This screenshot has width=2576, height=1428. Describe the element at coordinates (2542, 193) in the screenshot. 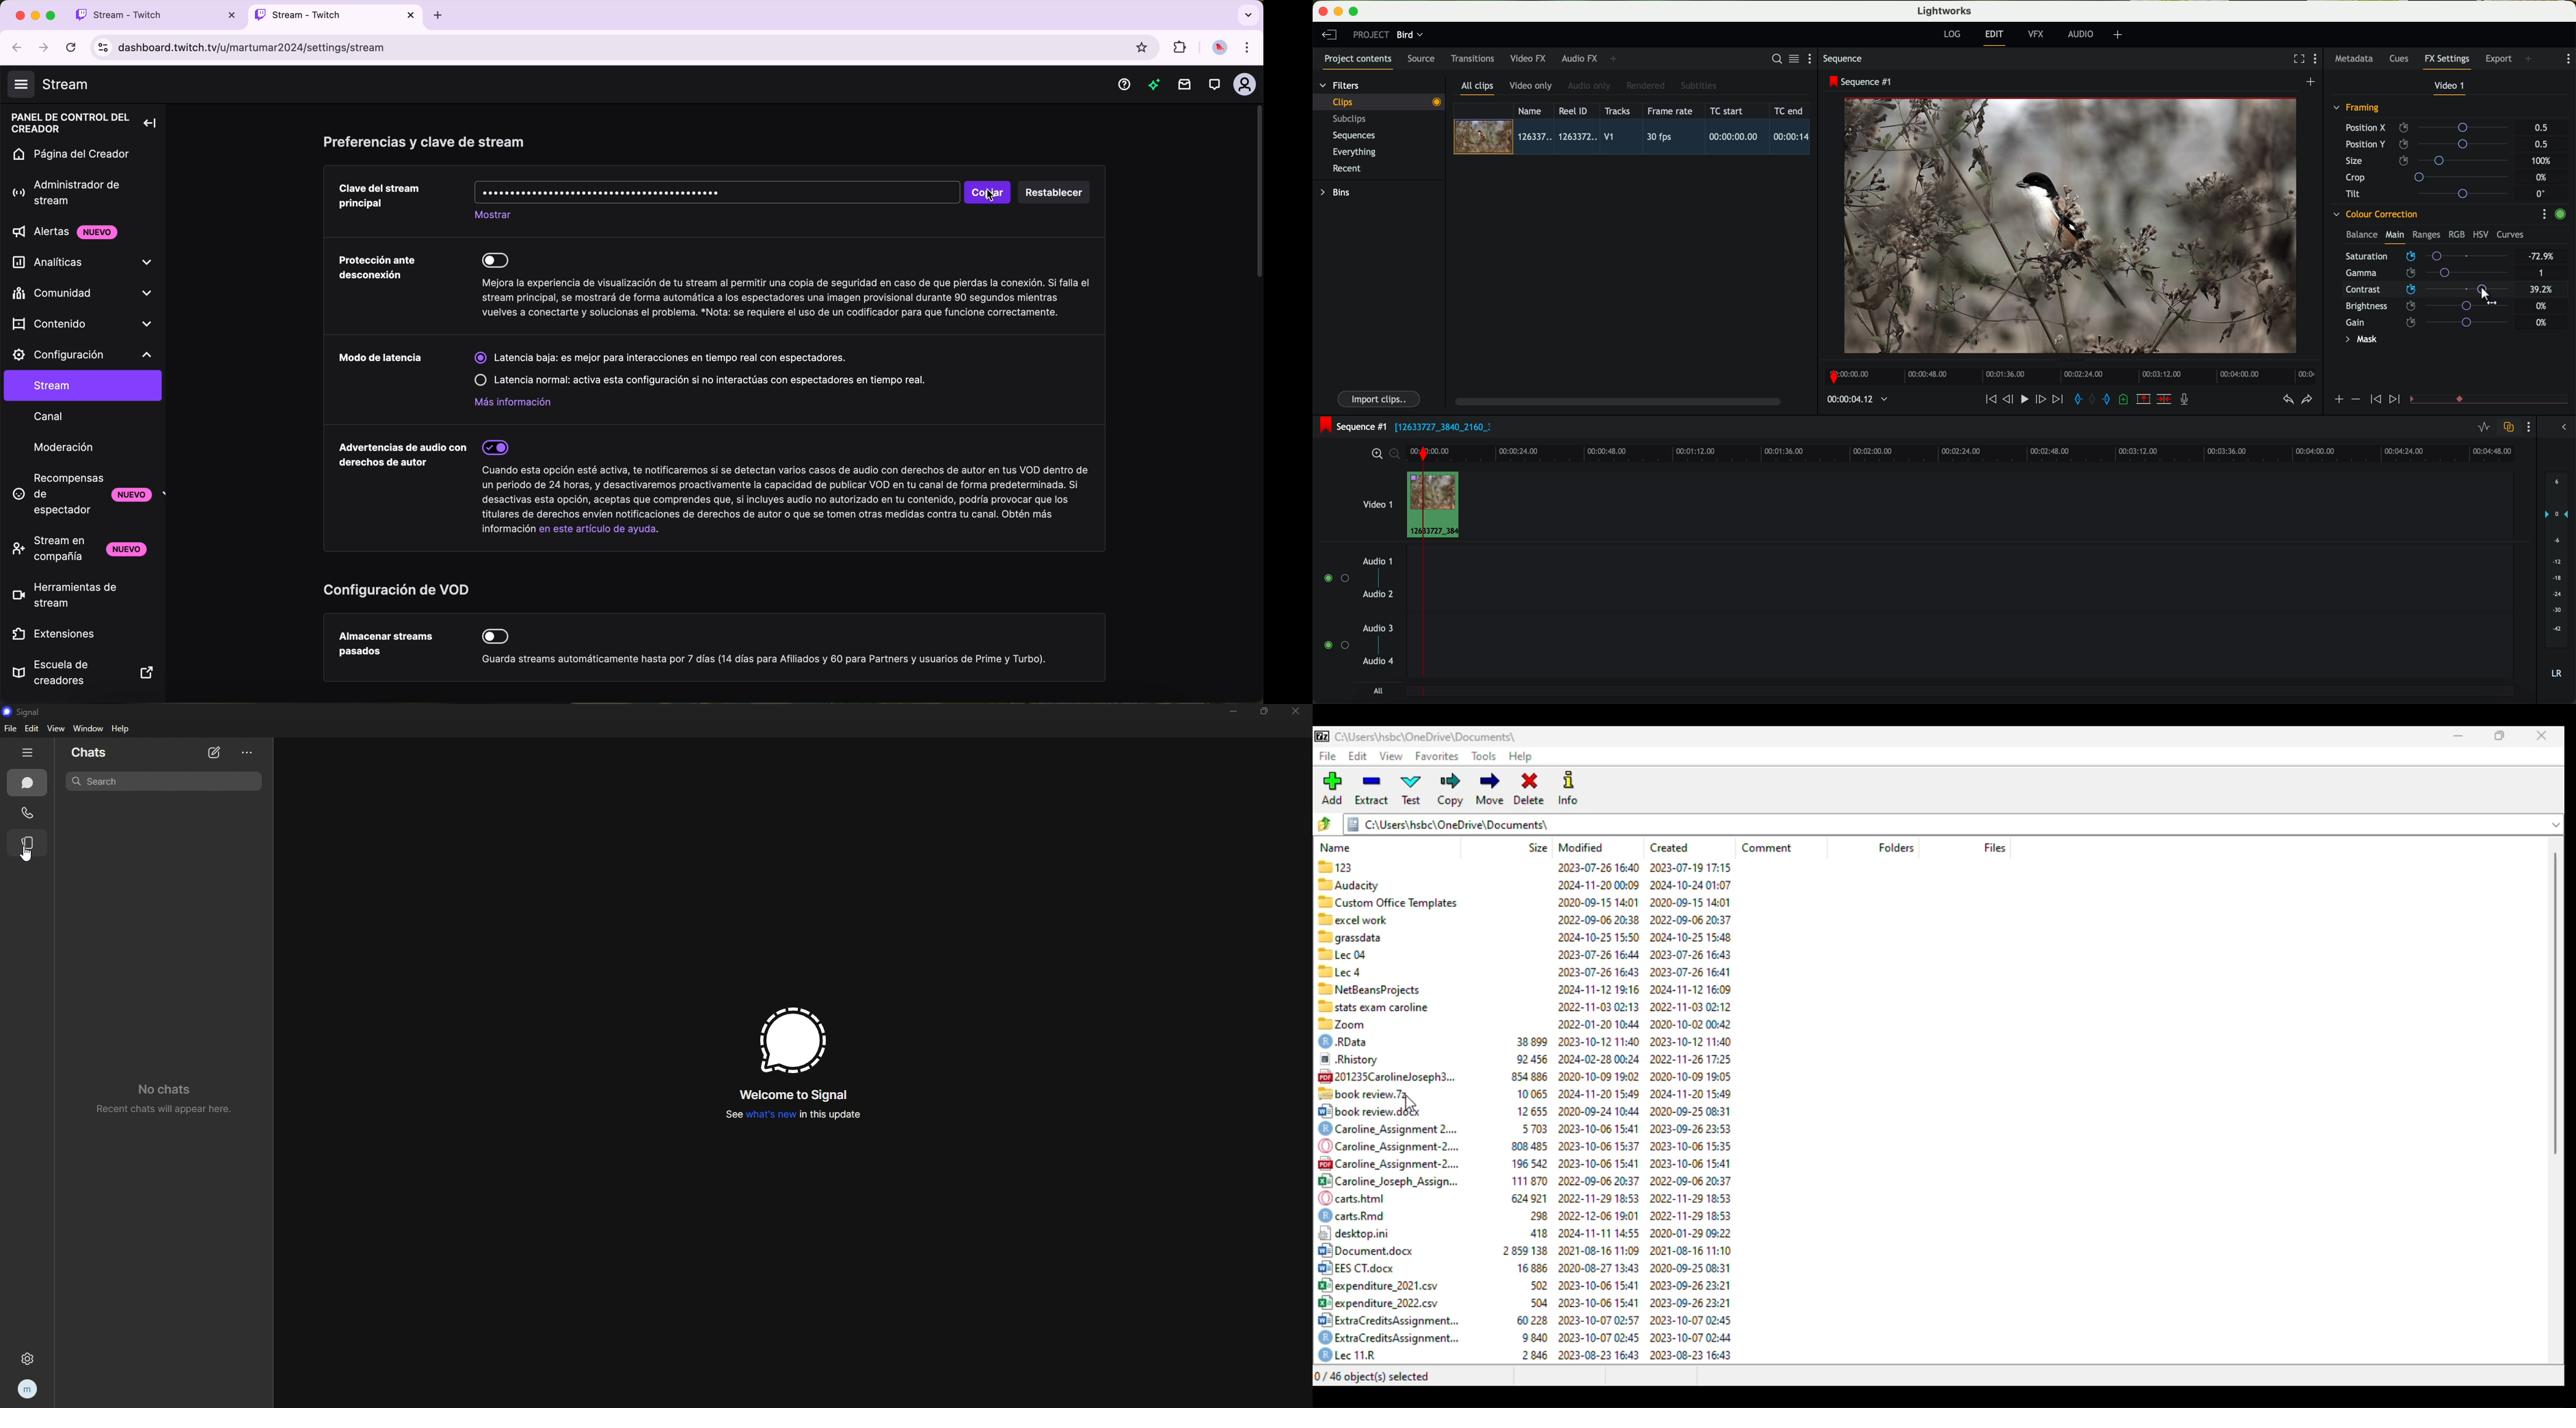

I see `0°` at that location.